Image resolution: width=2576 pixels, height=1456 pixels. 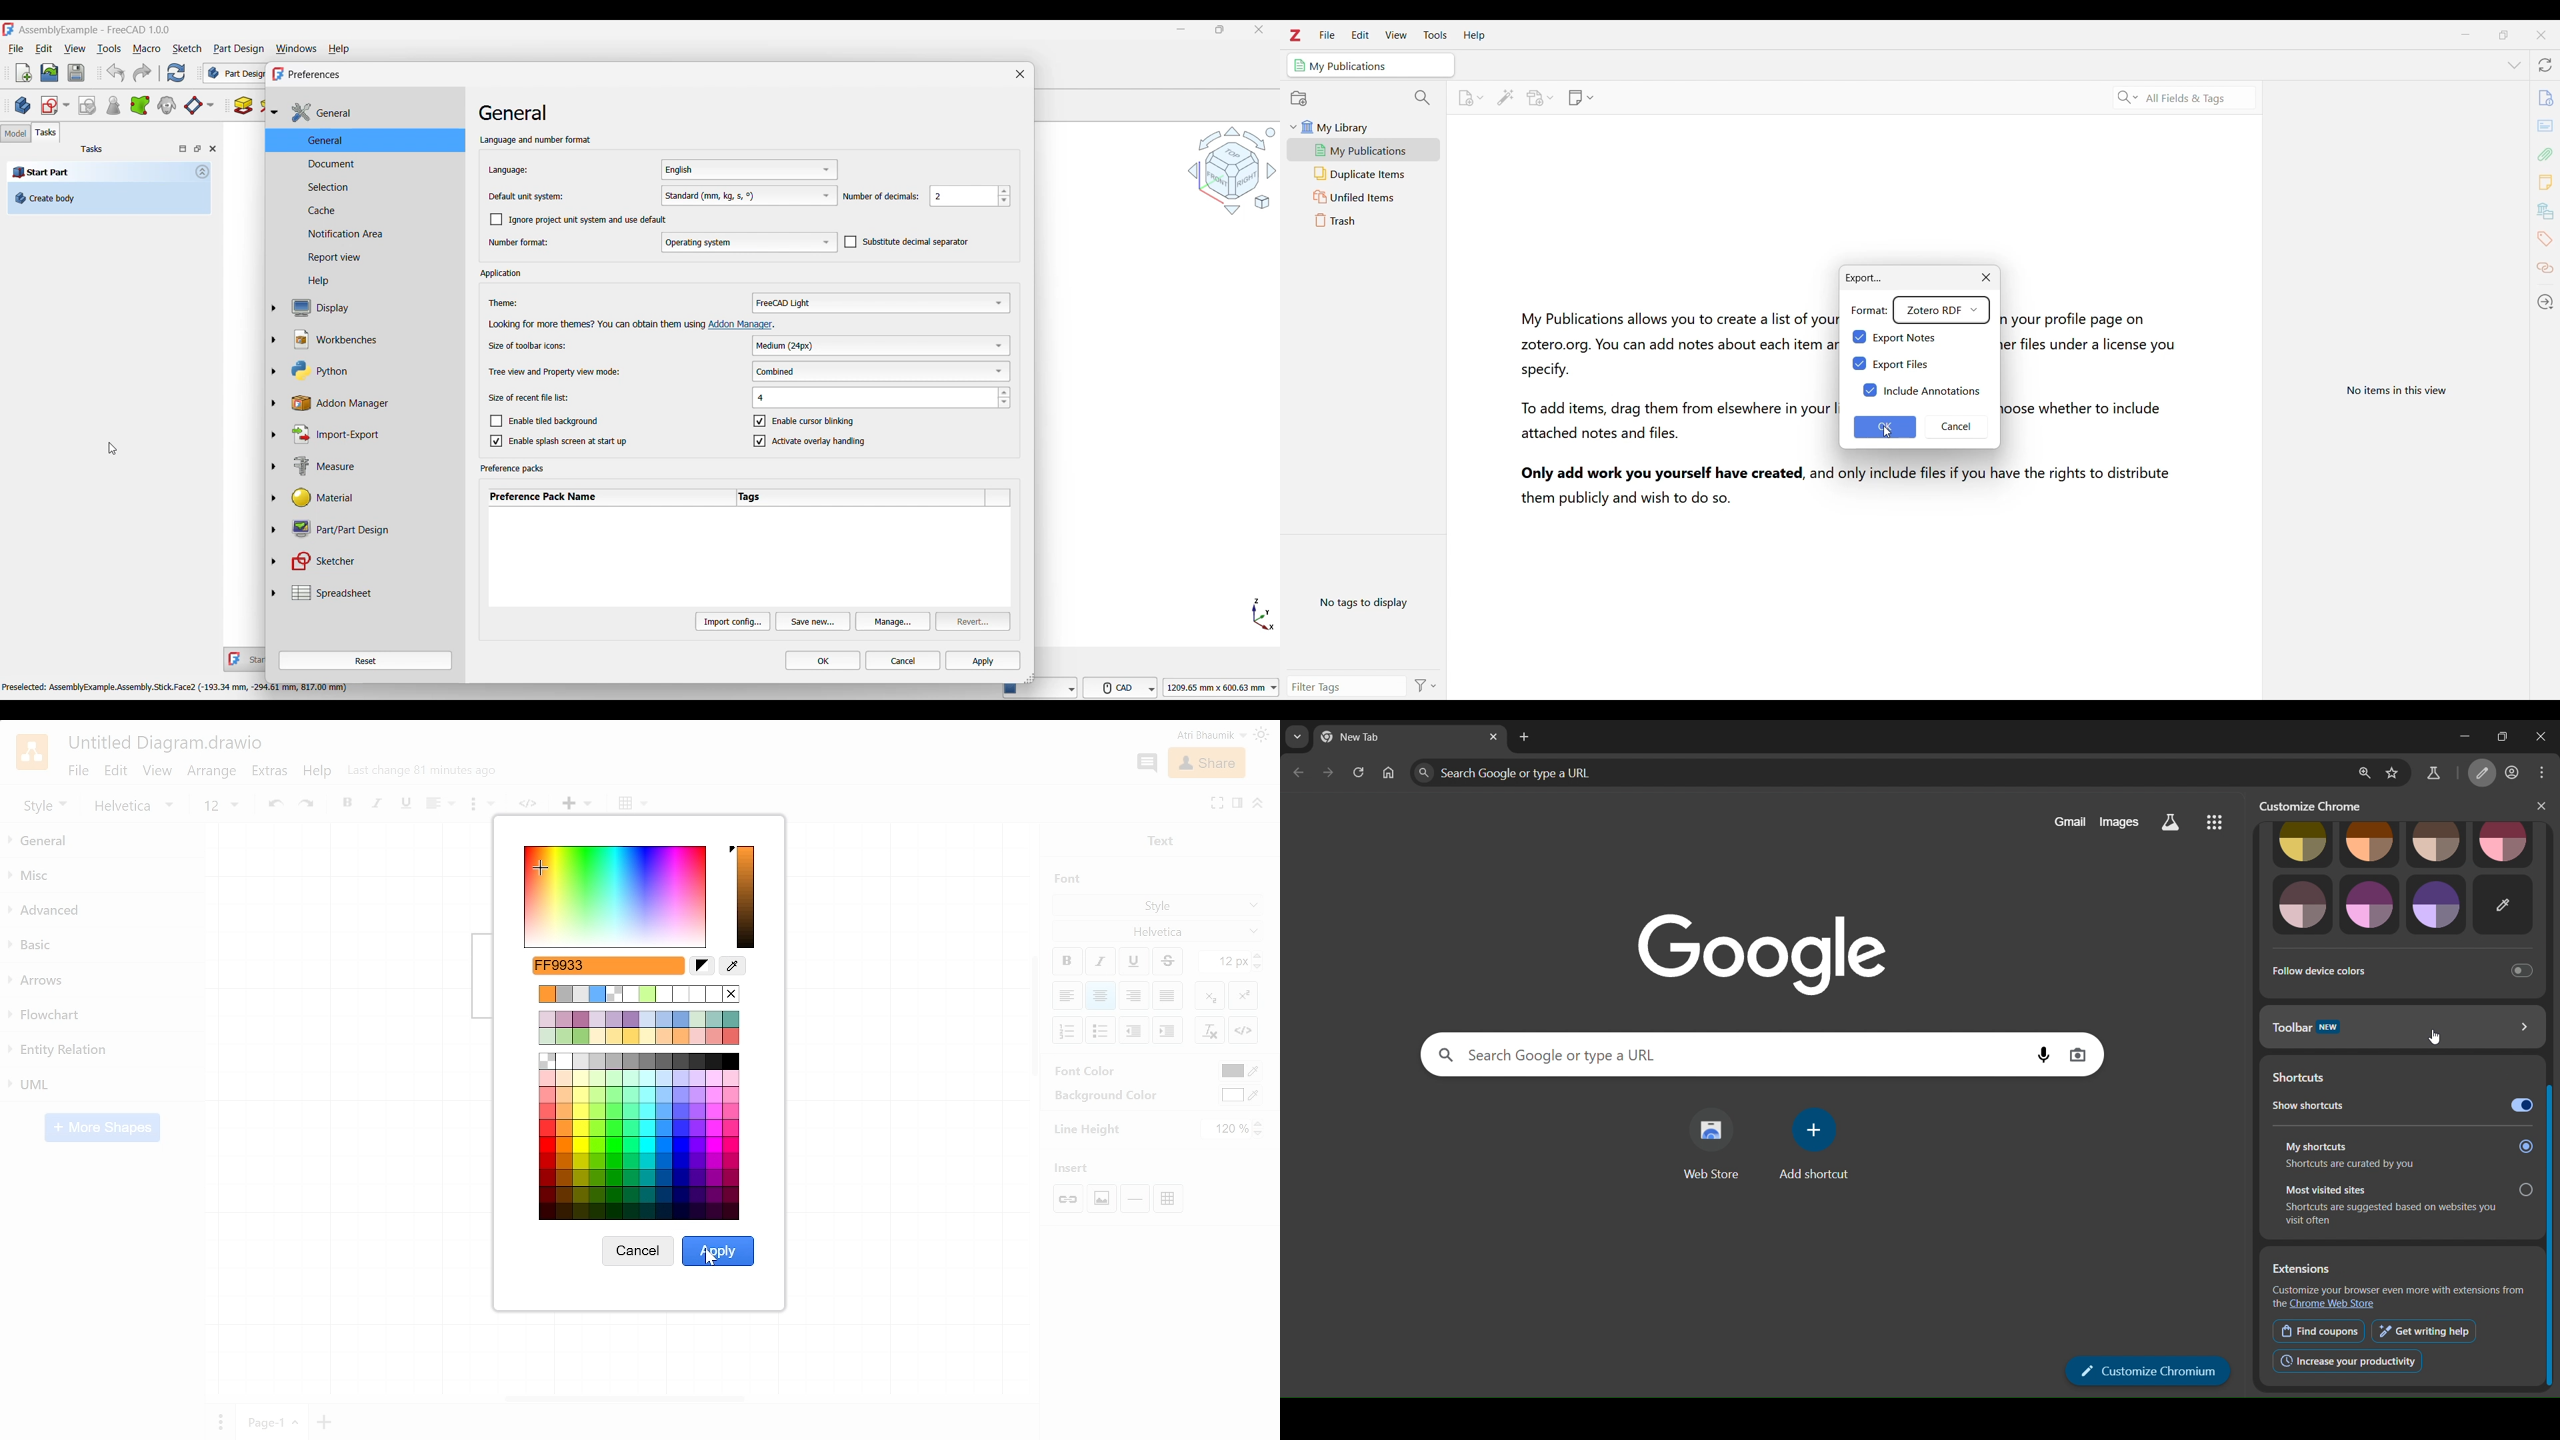 I want to click on Edit, so click(x=1360, y=35).